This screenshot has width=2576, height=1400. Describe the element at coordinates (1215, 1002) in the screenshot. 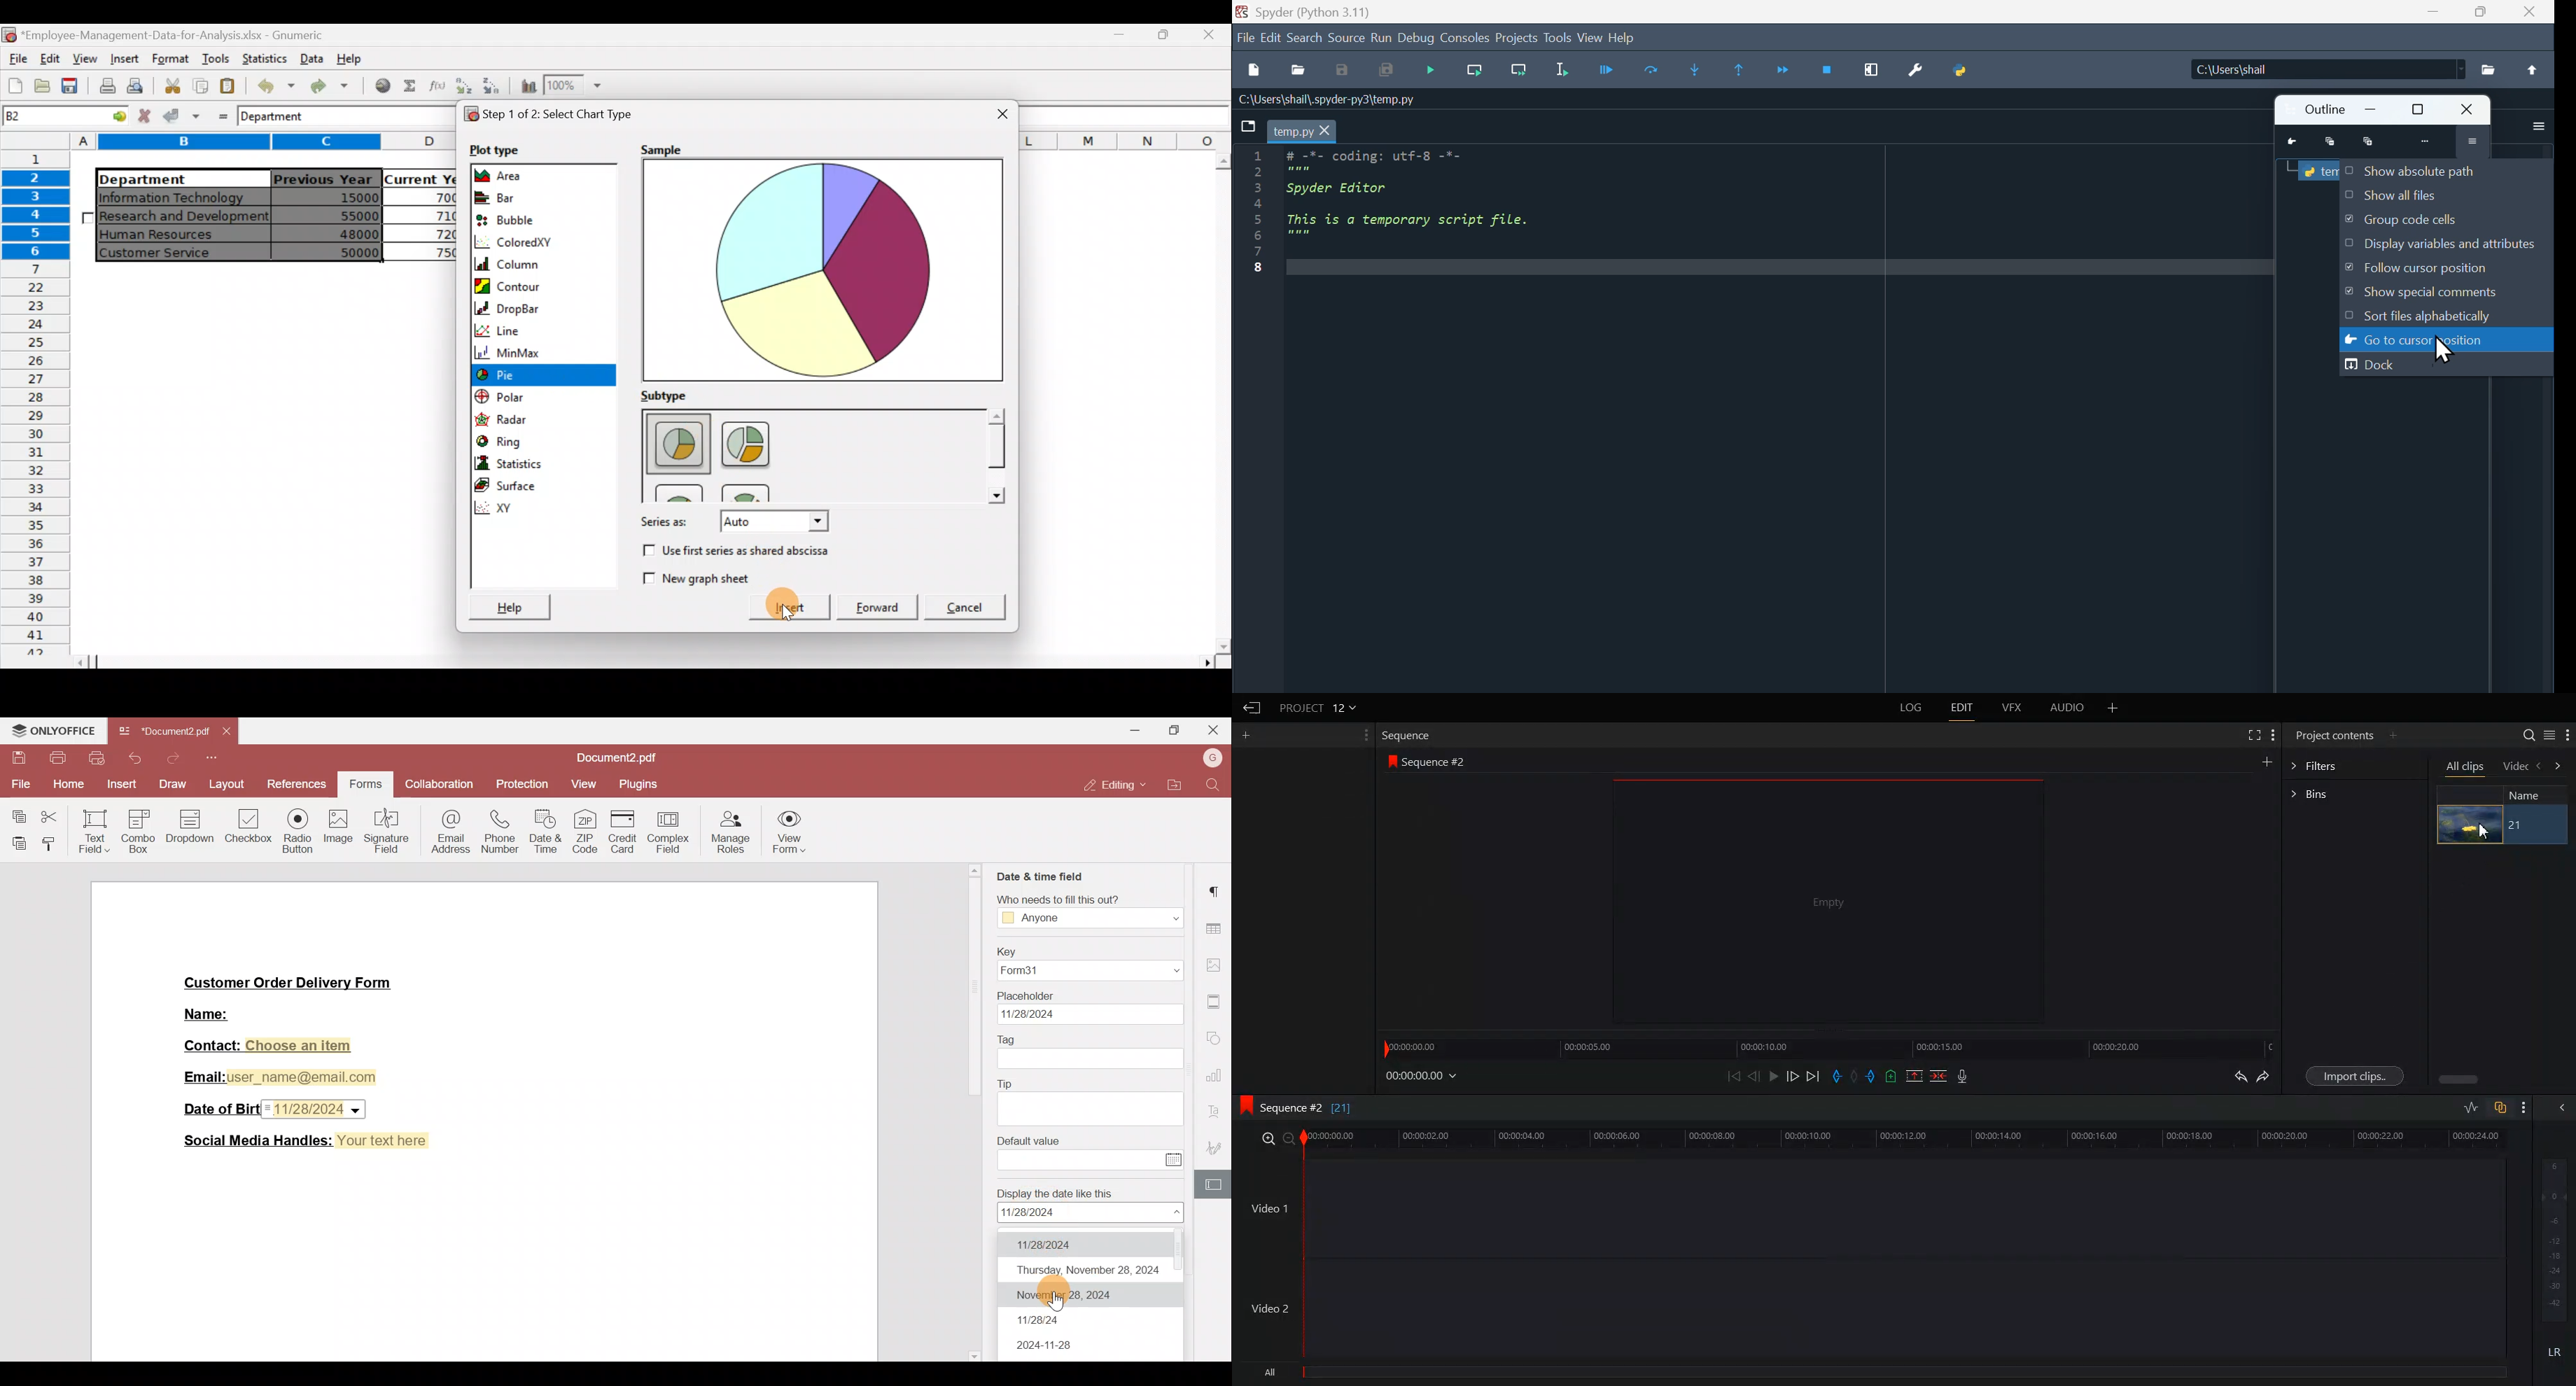

I see `More settings` at that location.